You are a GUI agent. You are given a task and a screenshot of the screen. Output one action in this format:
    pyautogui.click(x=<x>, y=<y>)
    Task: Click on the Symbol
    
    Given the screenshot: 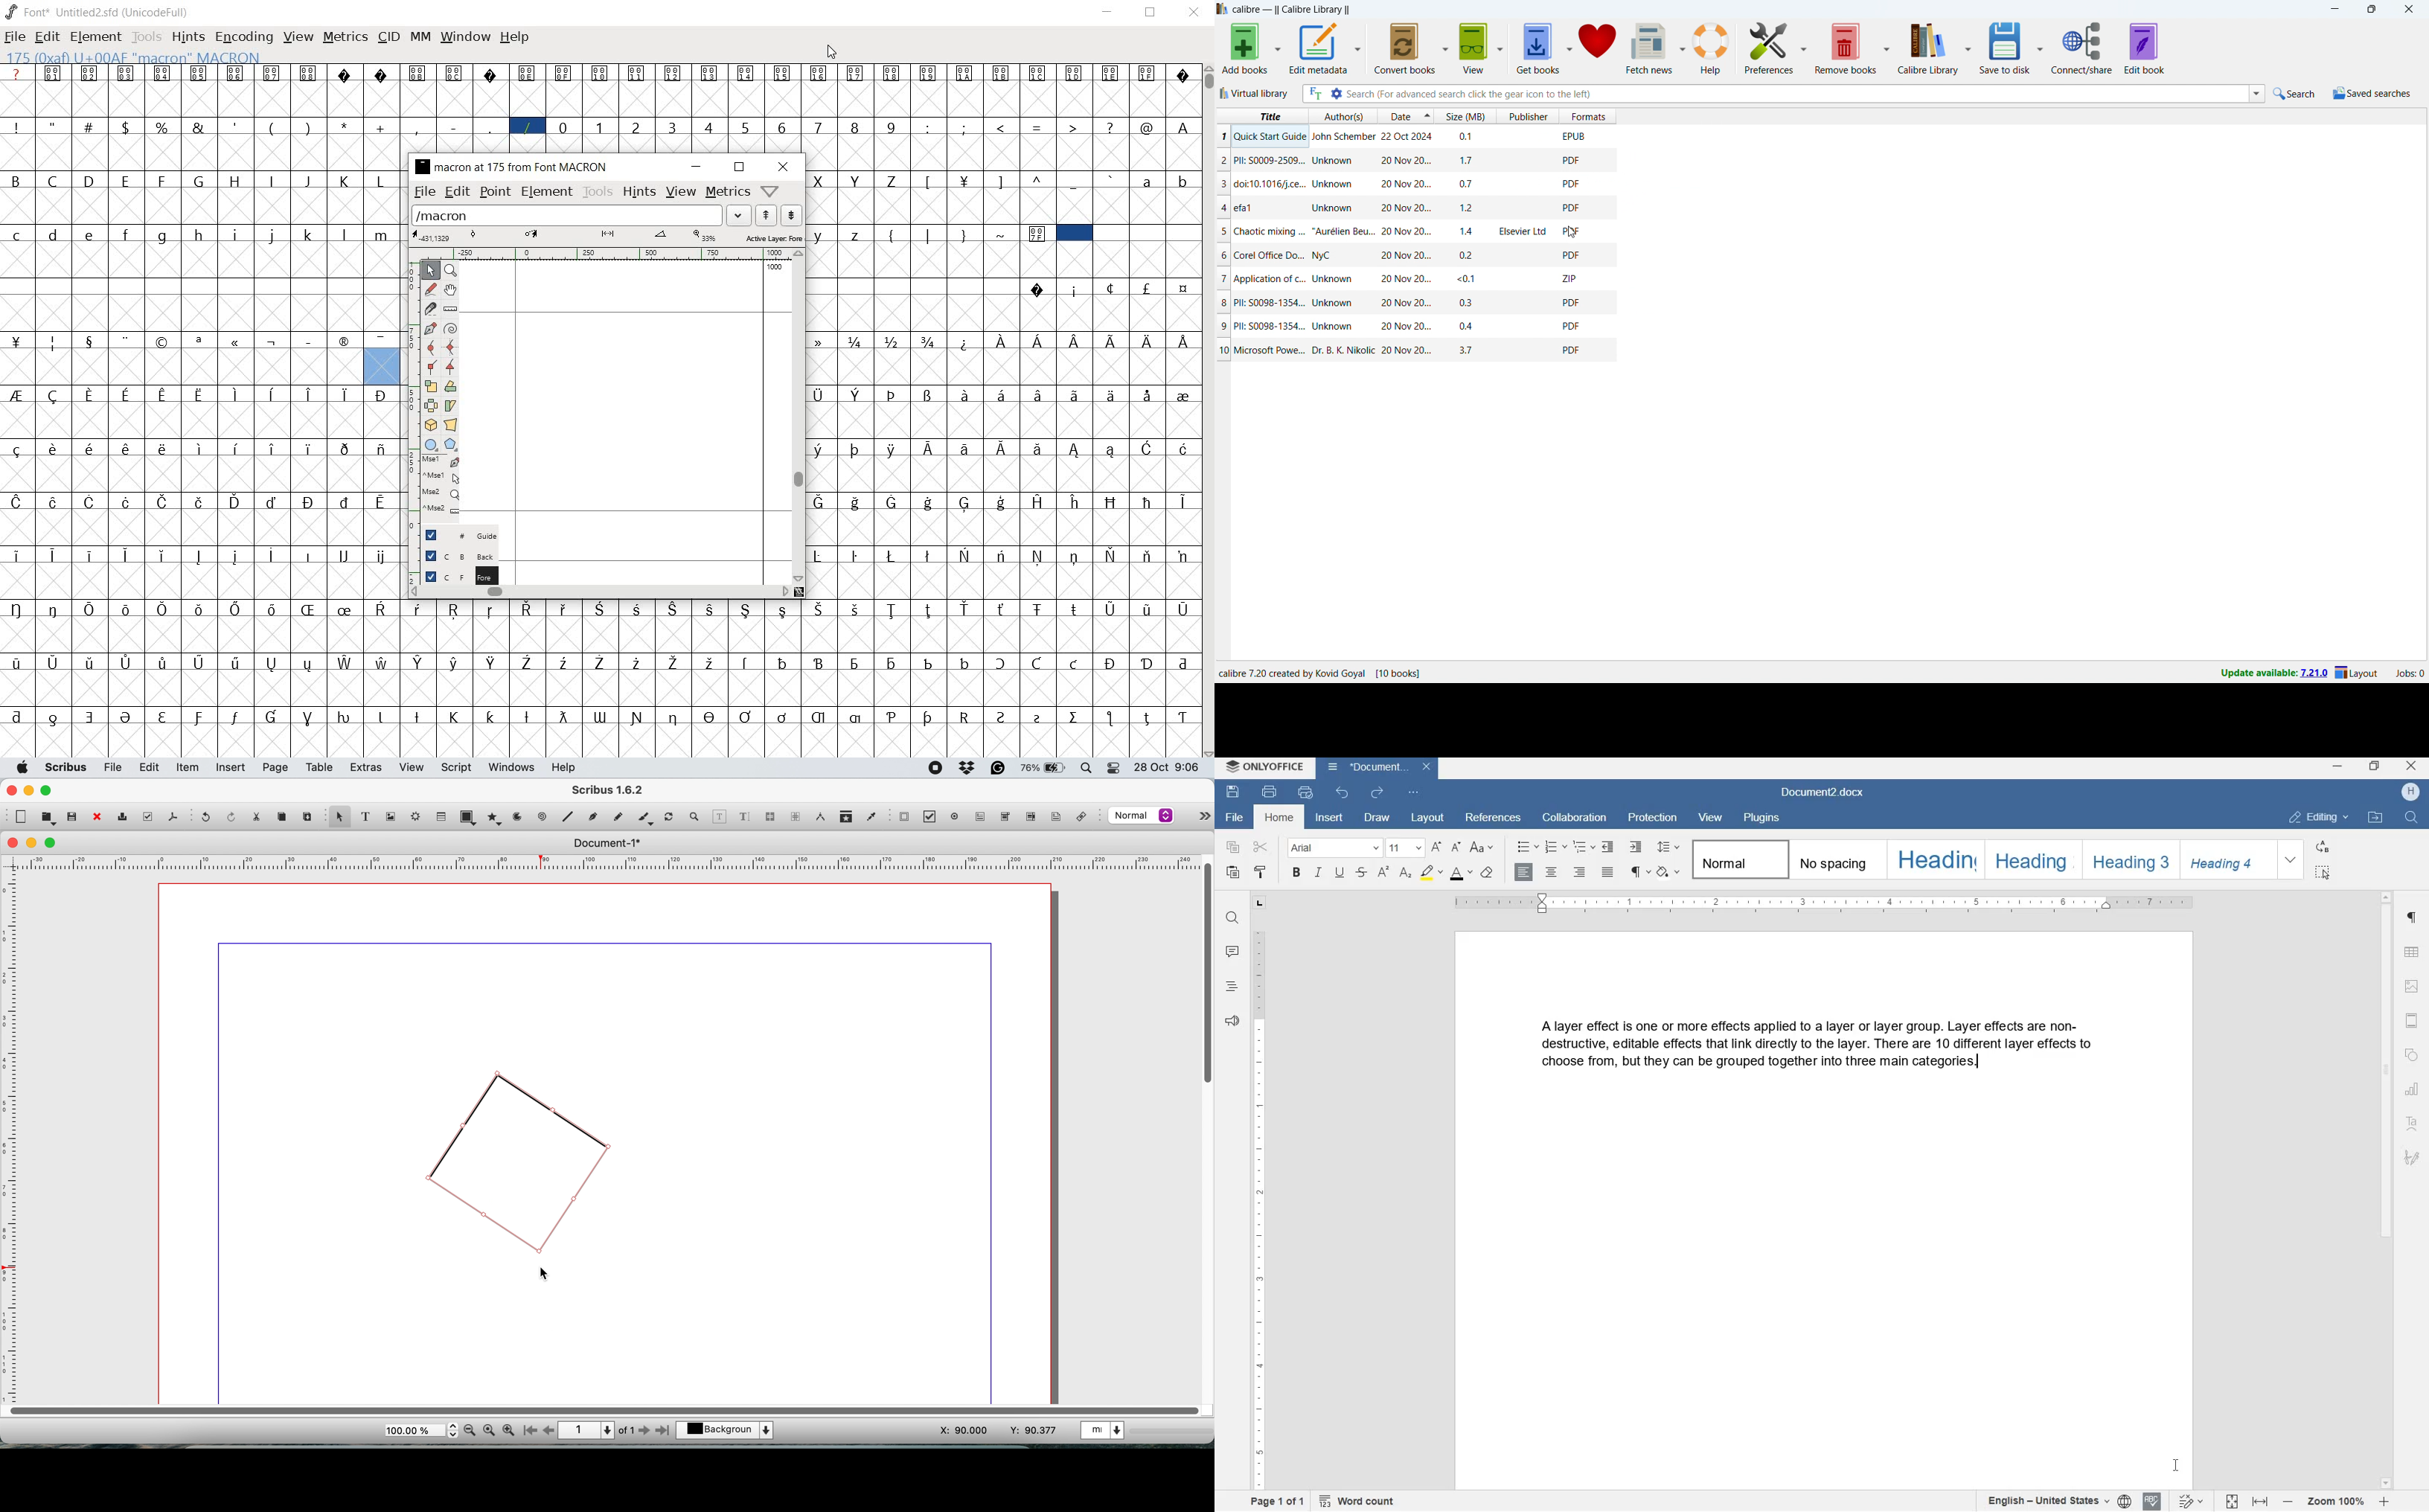 What is the action you would take?
    pyautogui.click(x=712, y=608)
    